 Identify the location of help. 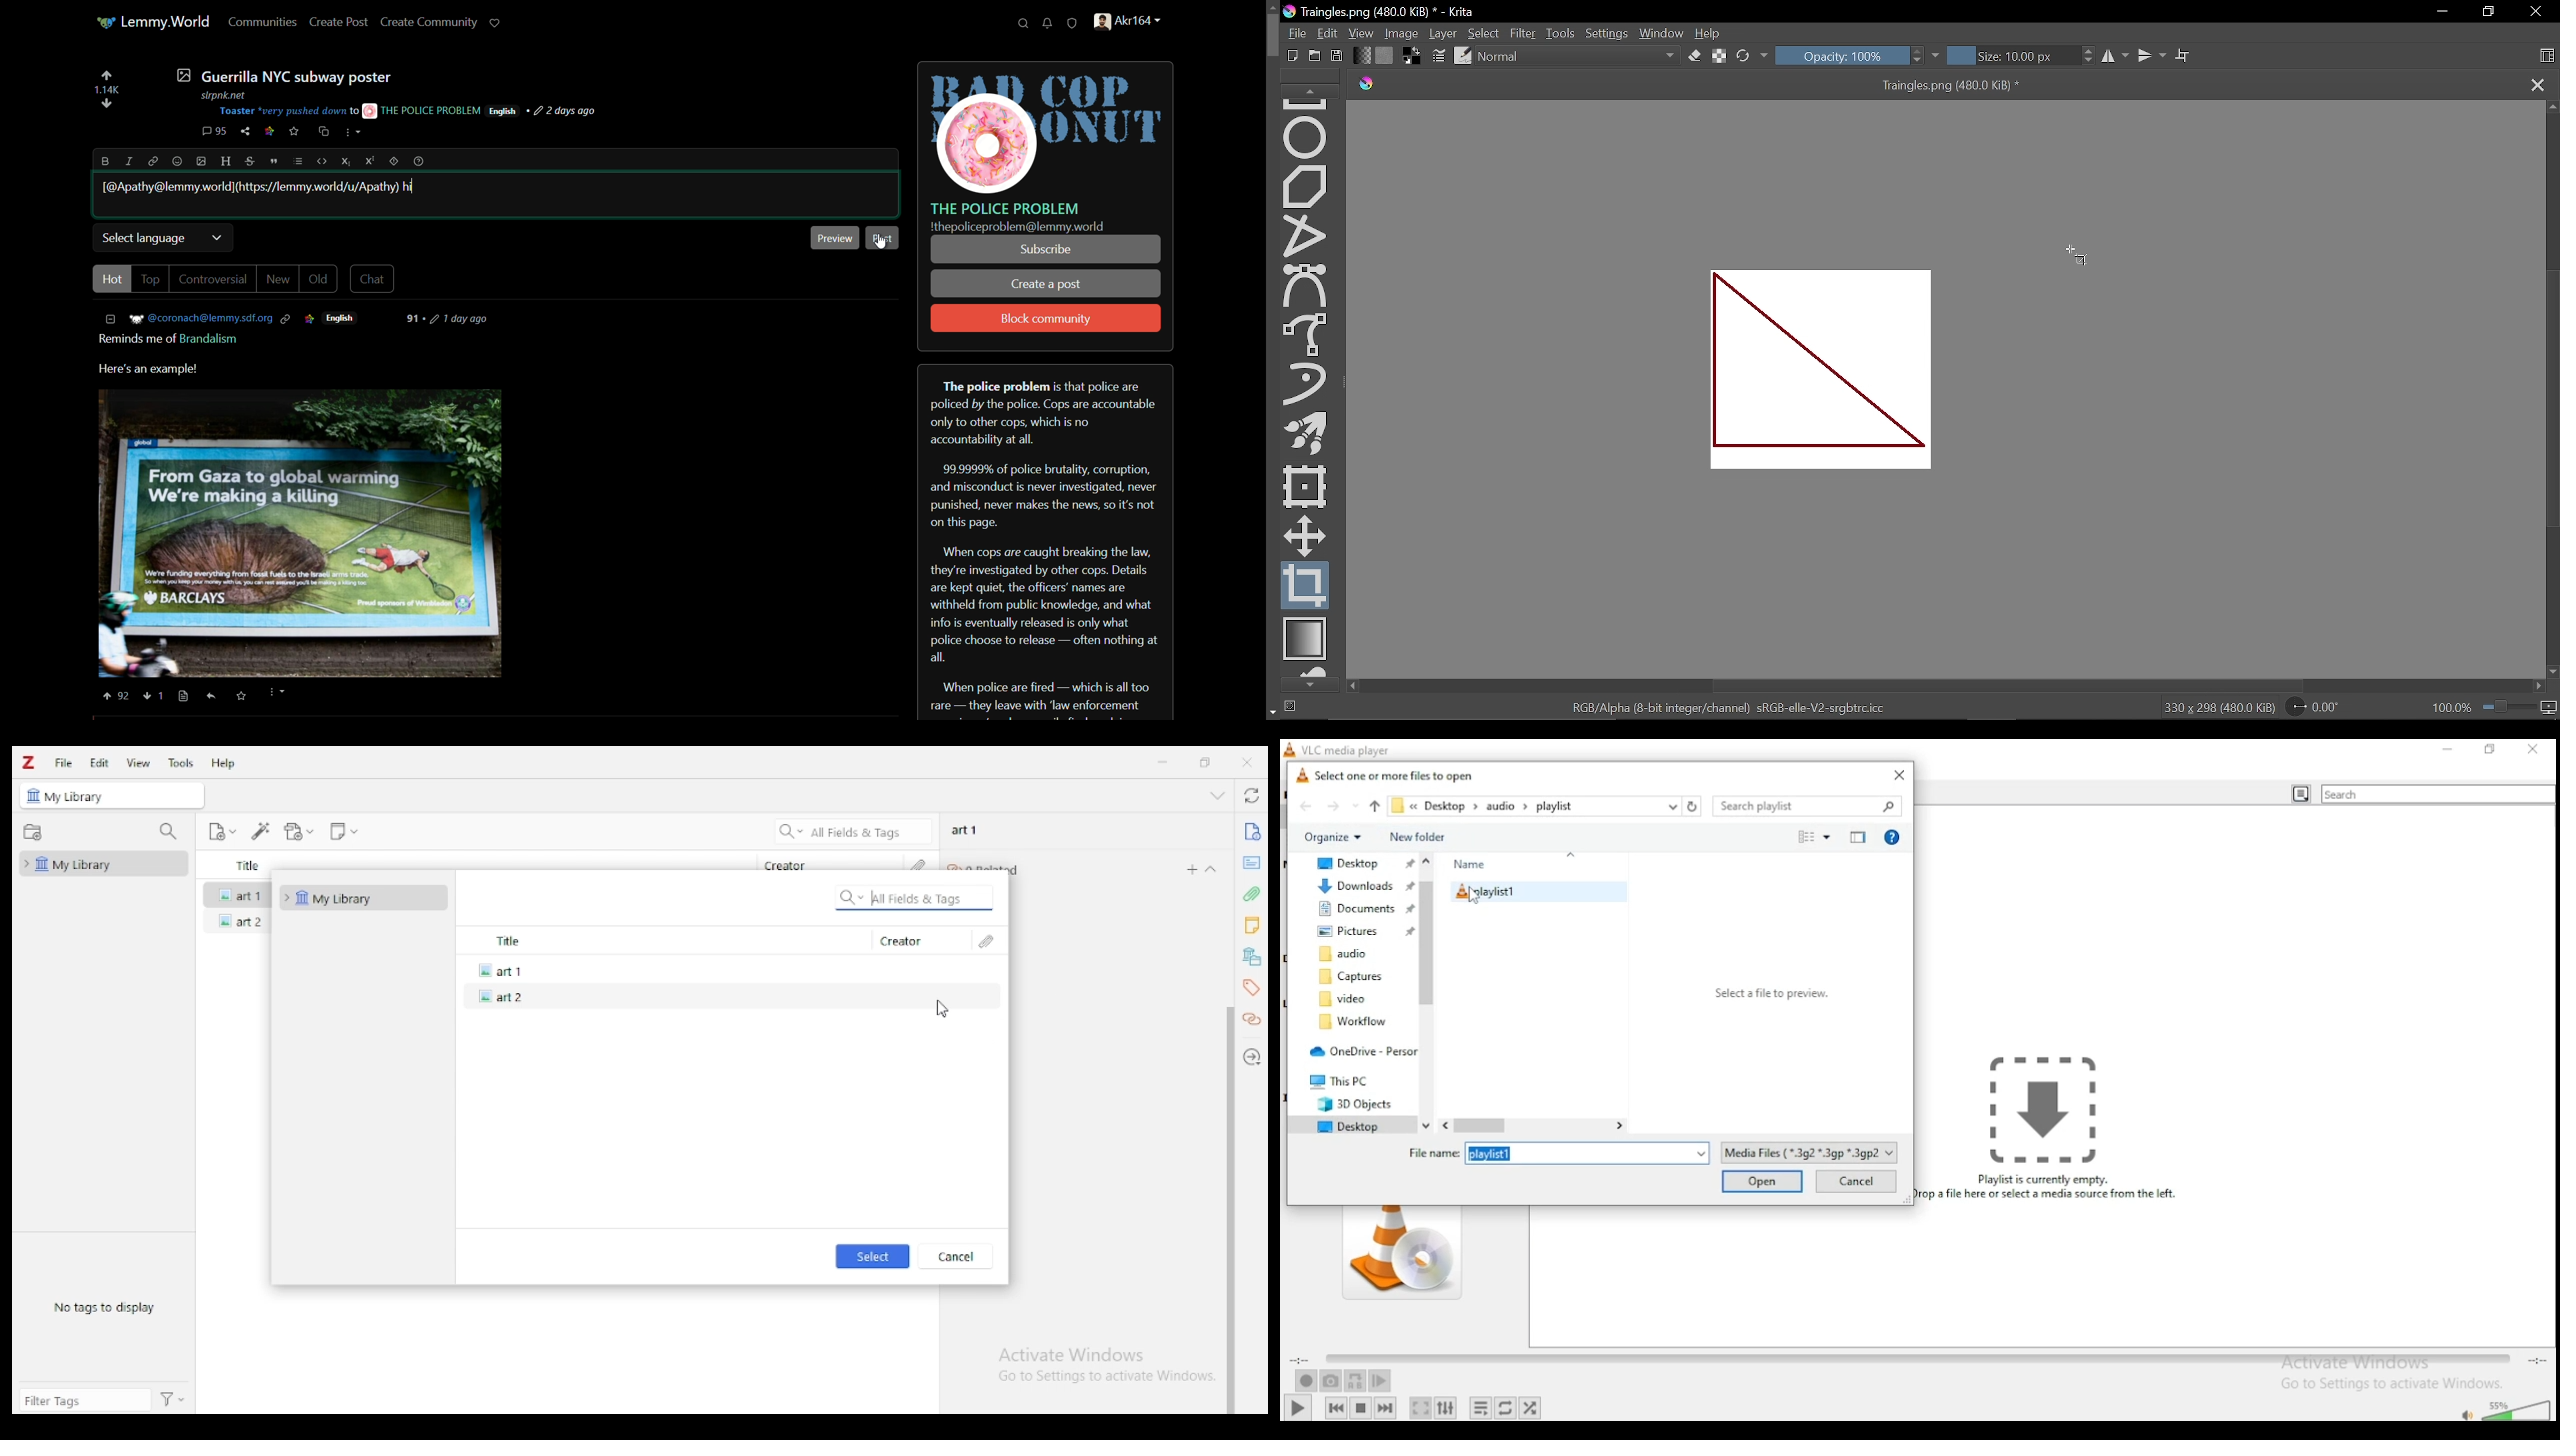
(224, 763).